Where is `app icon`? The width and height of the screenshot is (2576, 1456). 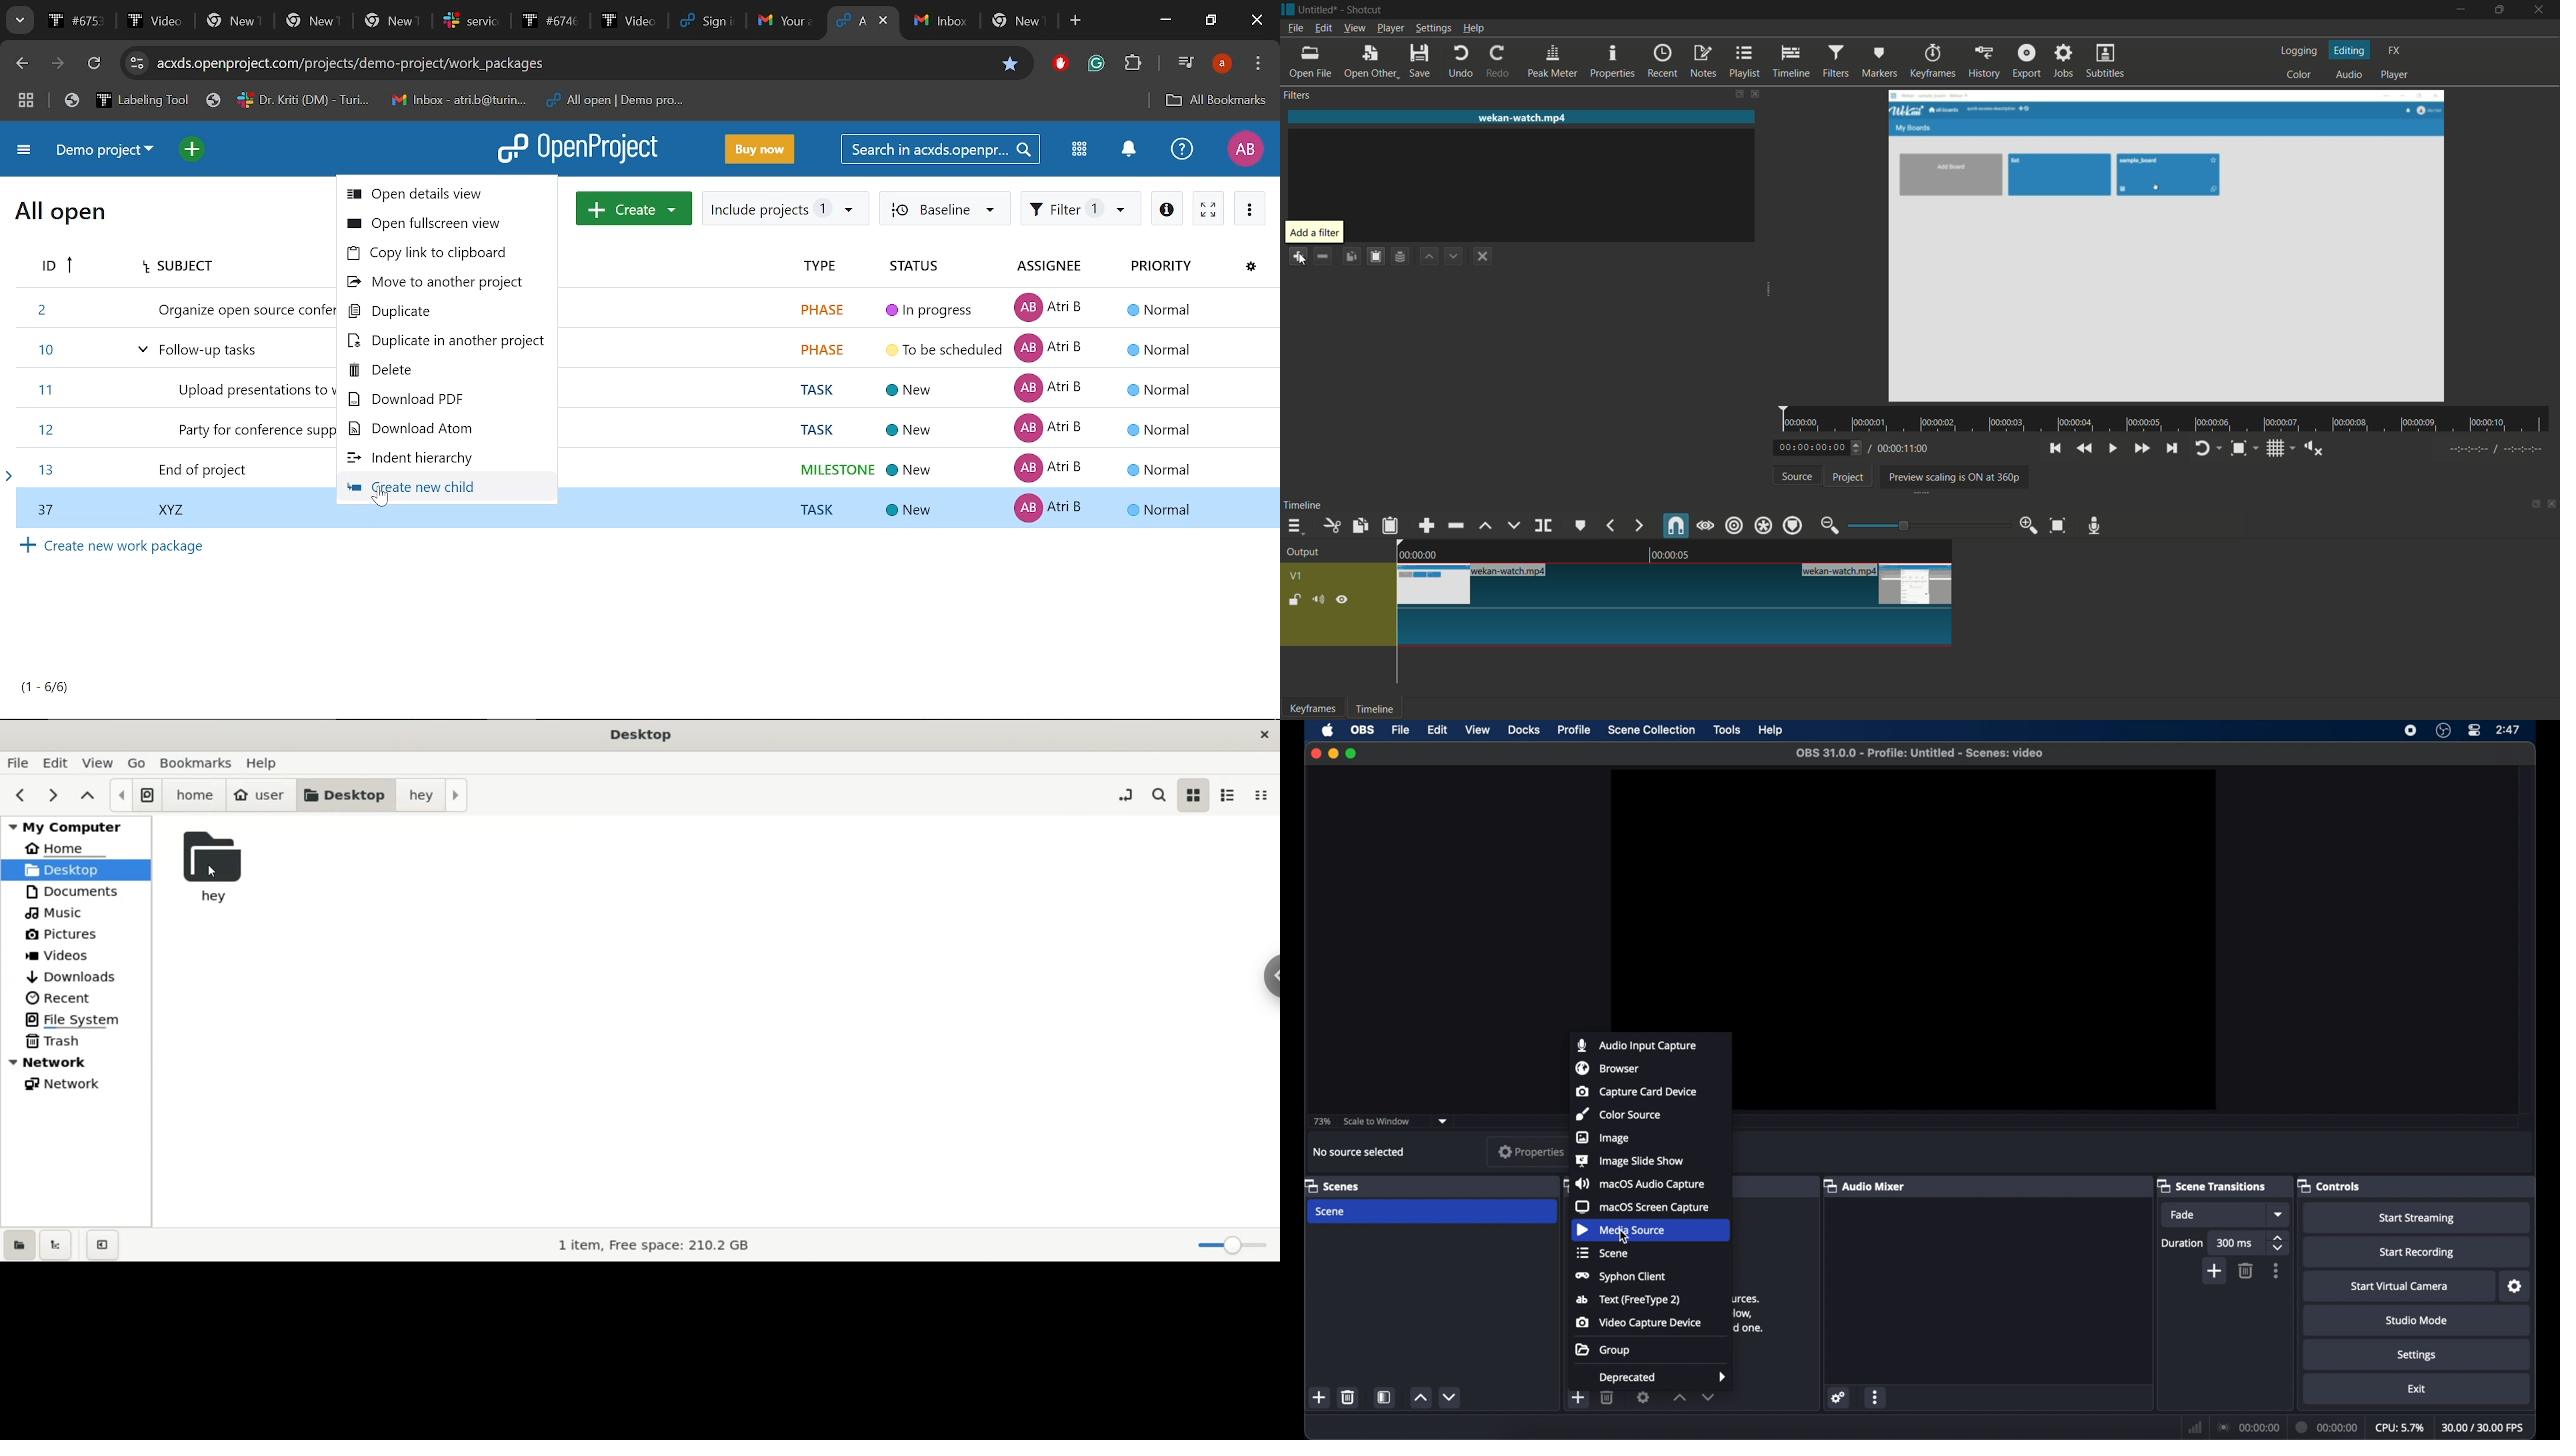 app icon is located at coordinates (1288, 9).